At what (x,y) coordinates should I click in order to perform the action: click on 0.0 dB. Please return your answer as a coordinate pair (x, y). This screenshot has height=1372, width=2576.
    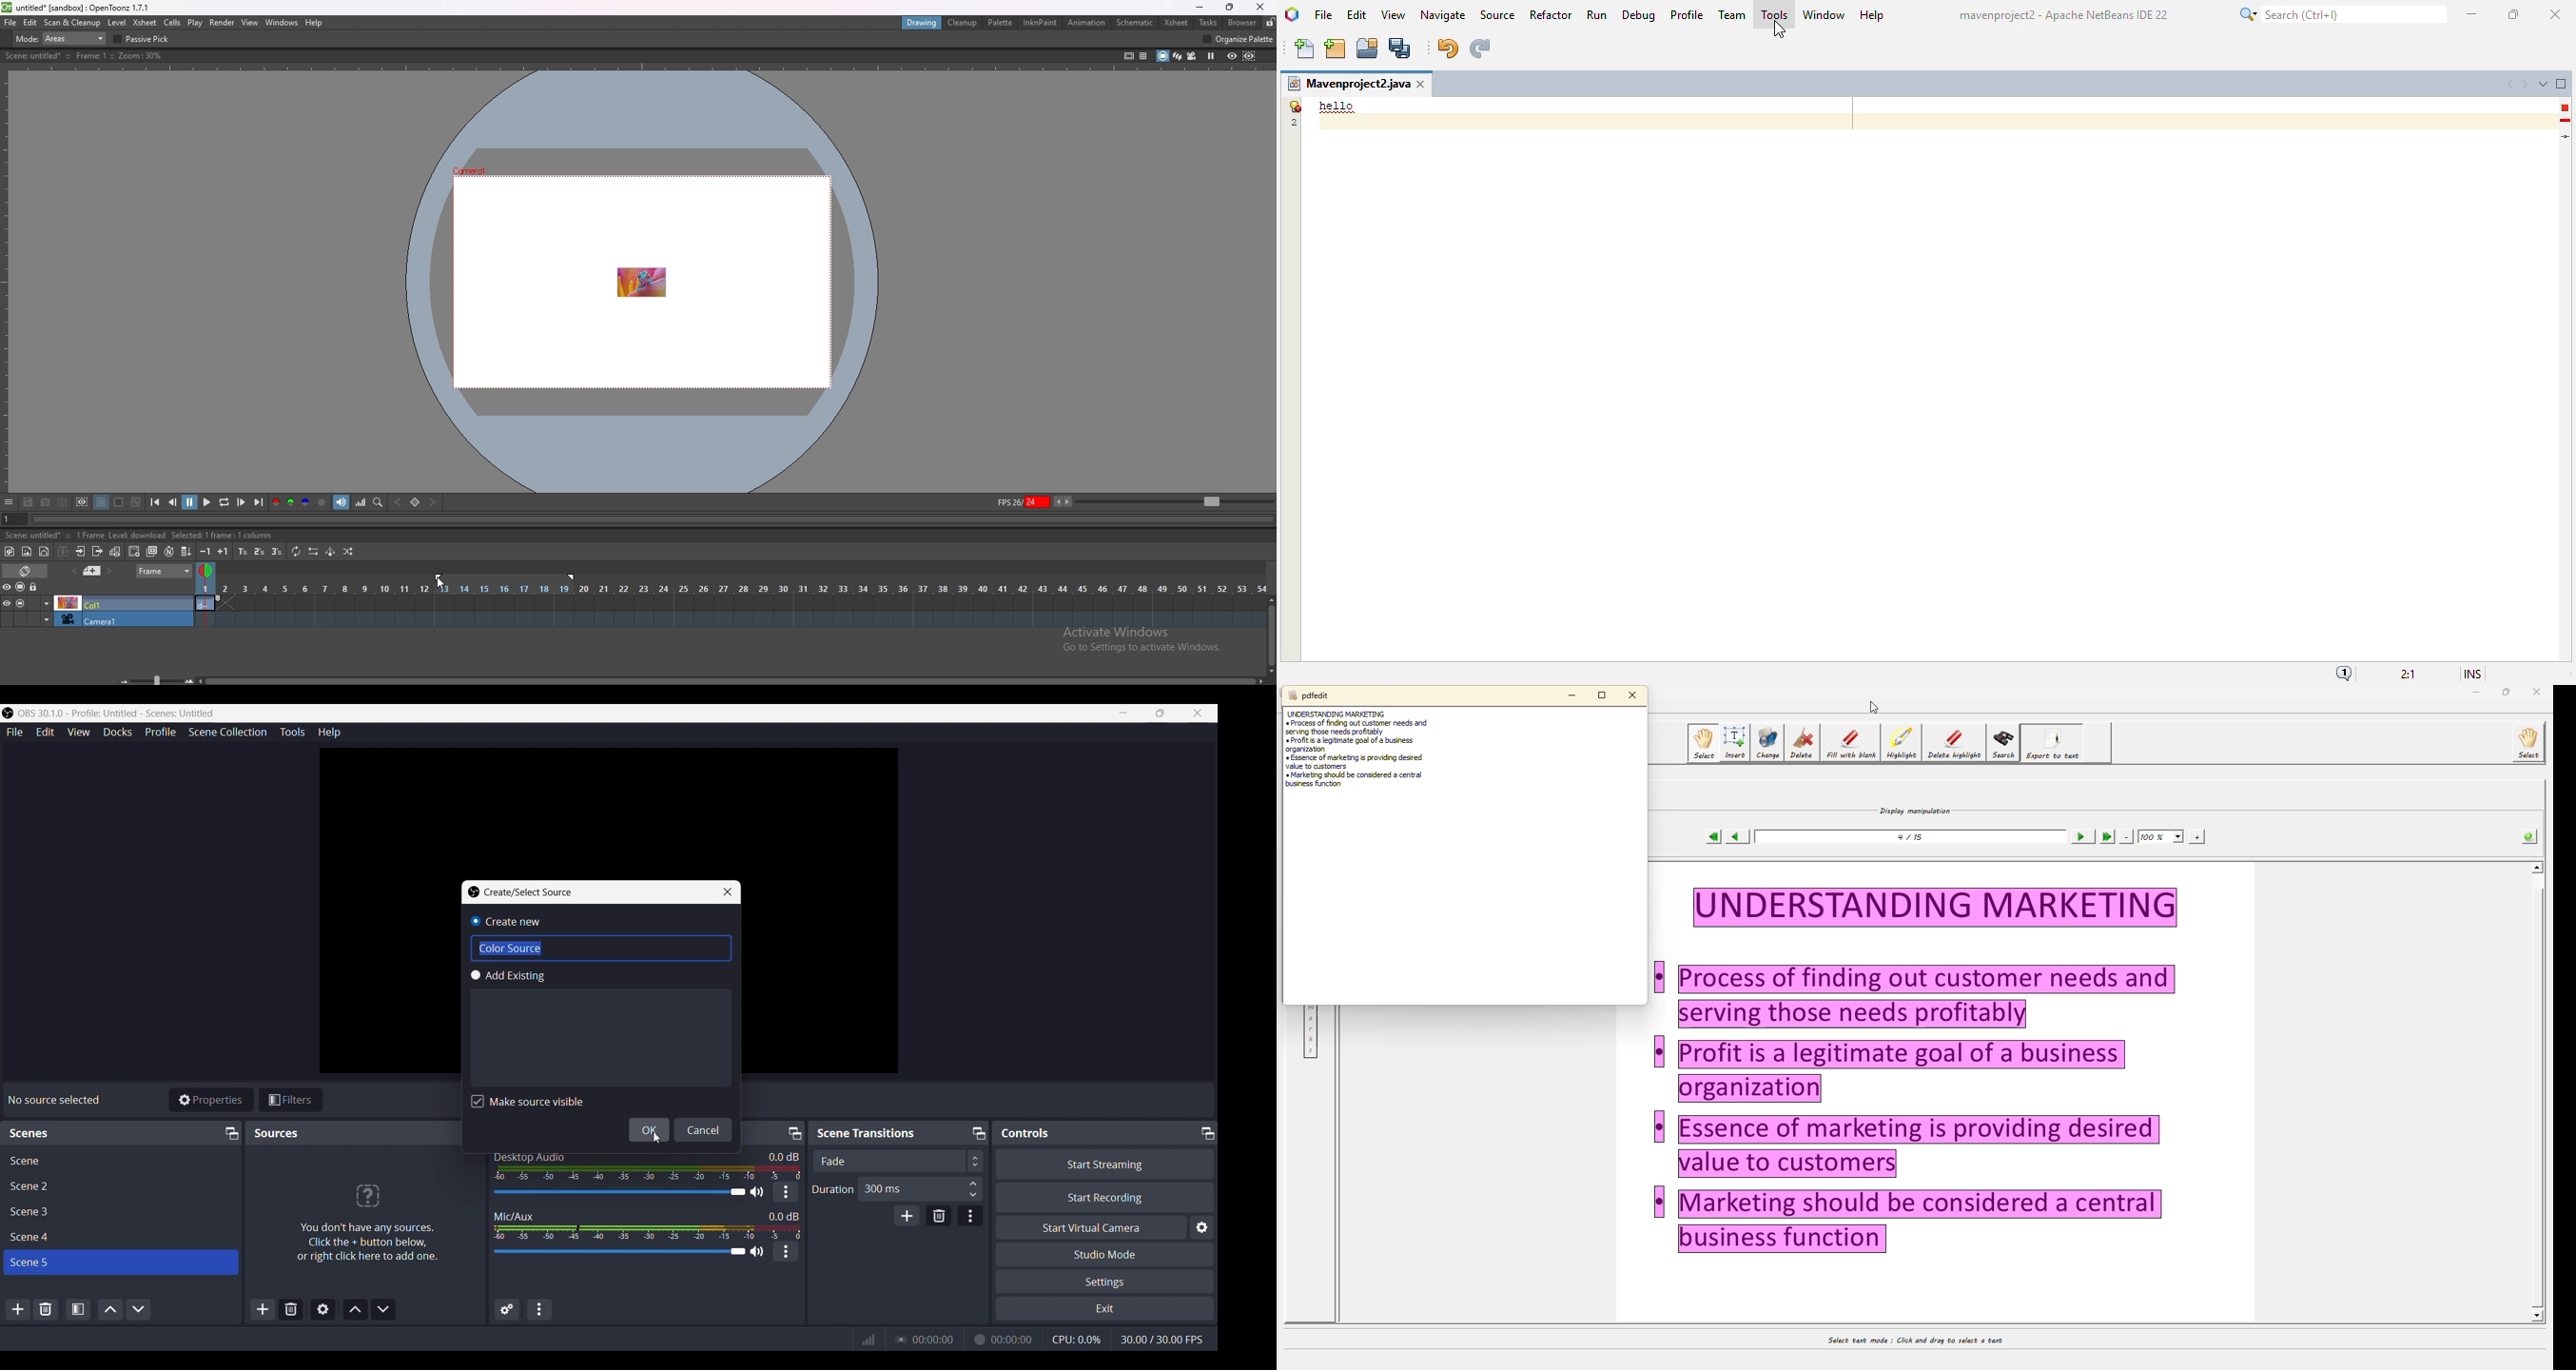
    Looking at the image, I should click on (783, 1156).